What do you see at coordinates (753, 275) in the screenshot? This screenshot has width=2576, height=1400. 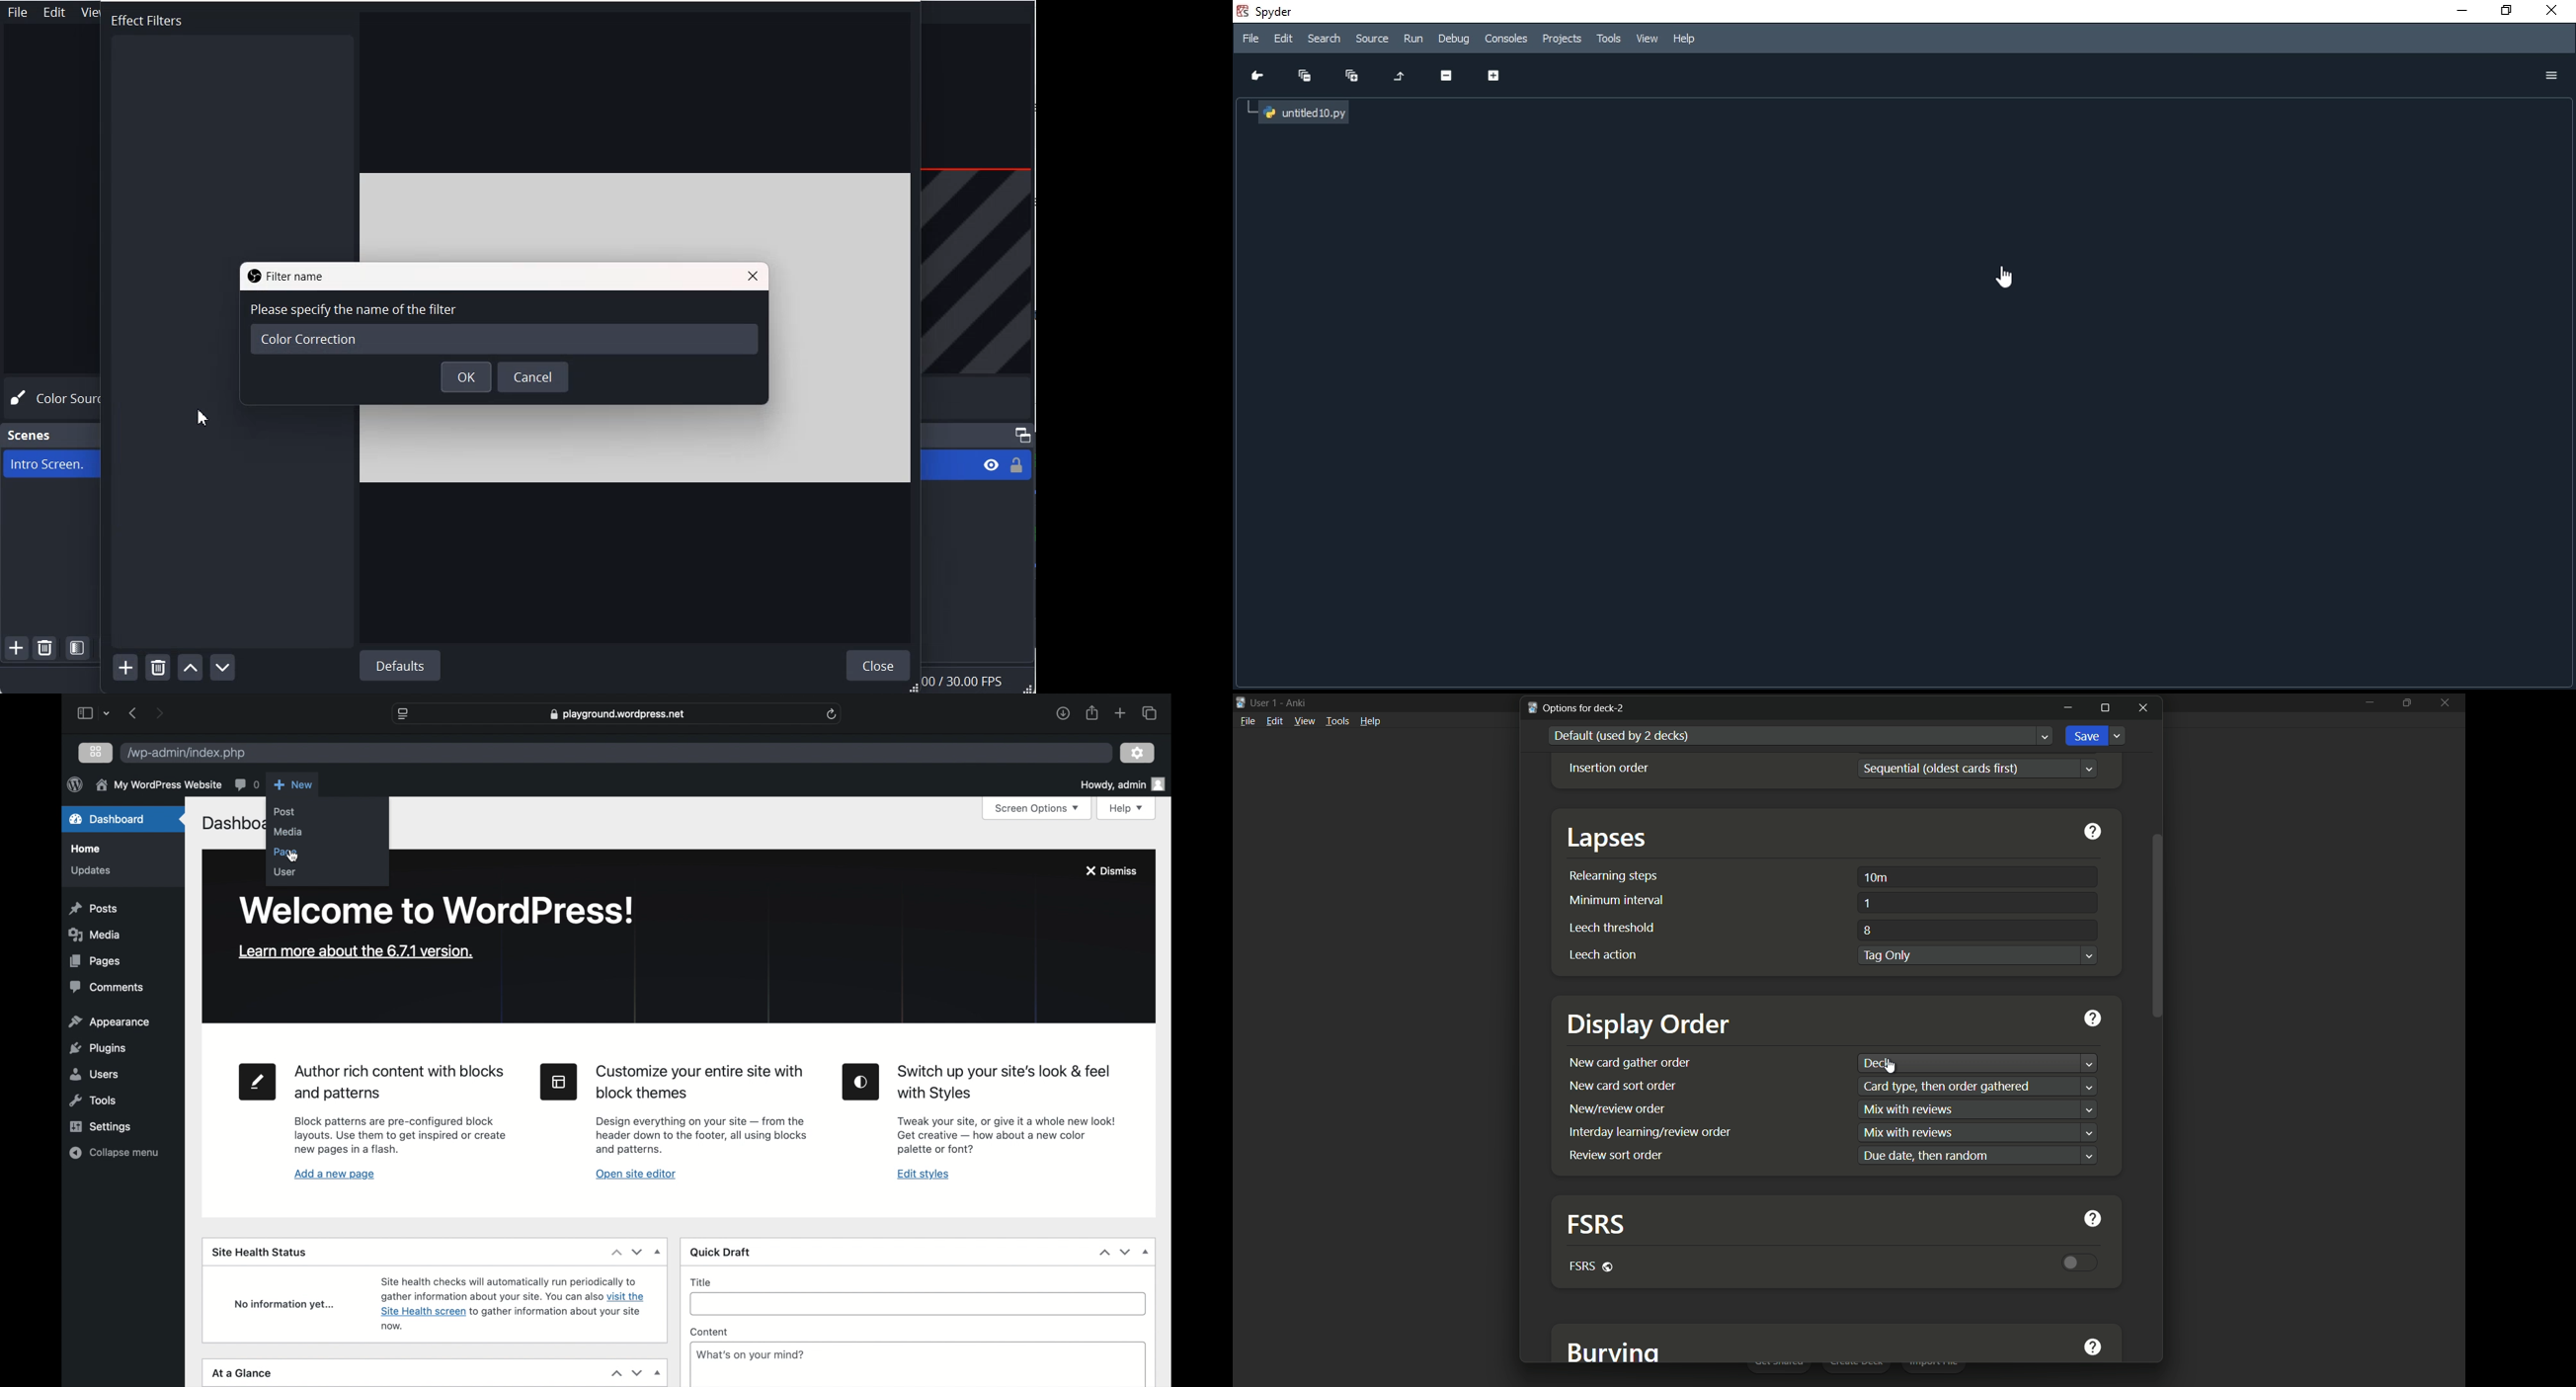 I see `Close` at bounding box center [753, 275].